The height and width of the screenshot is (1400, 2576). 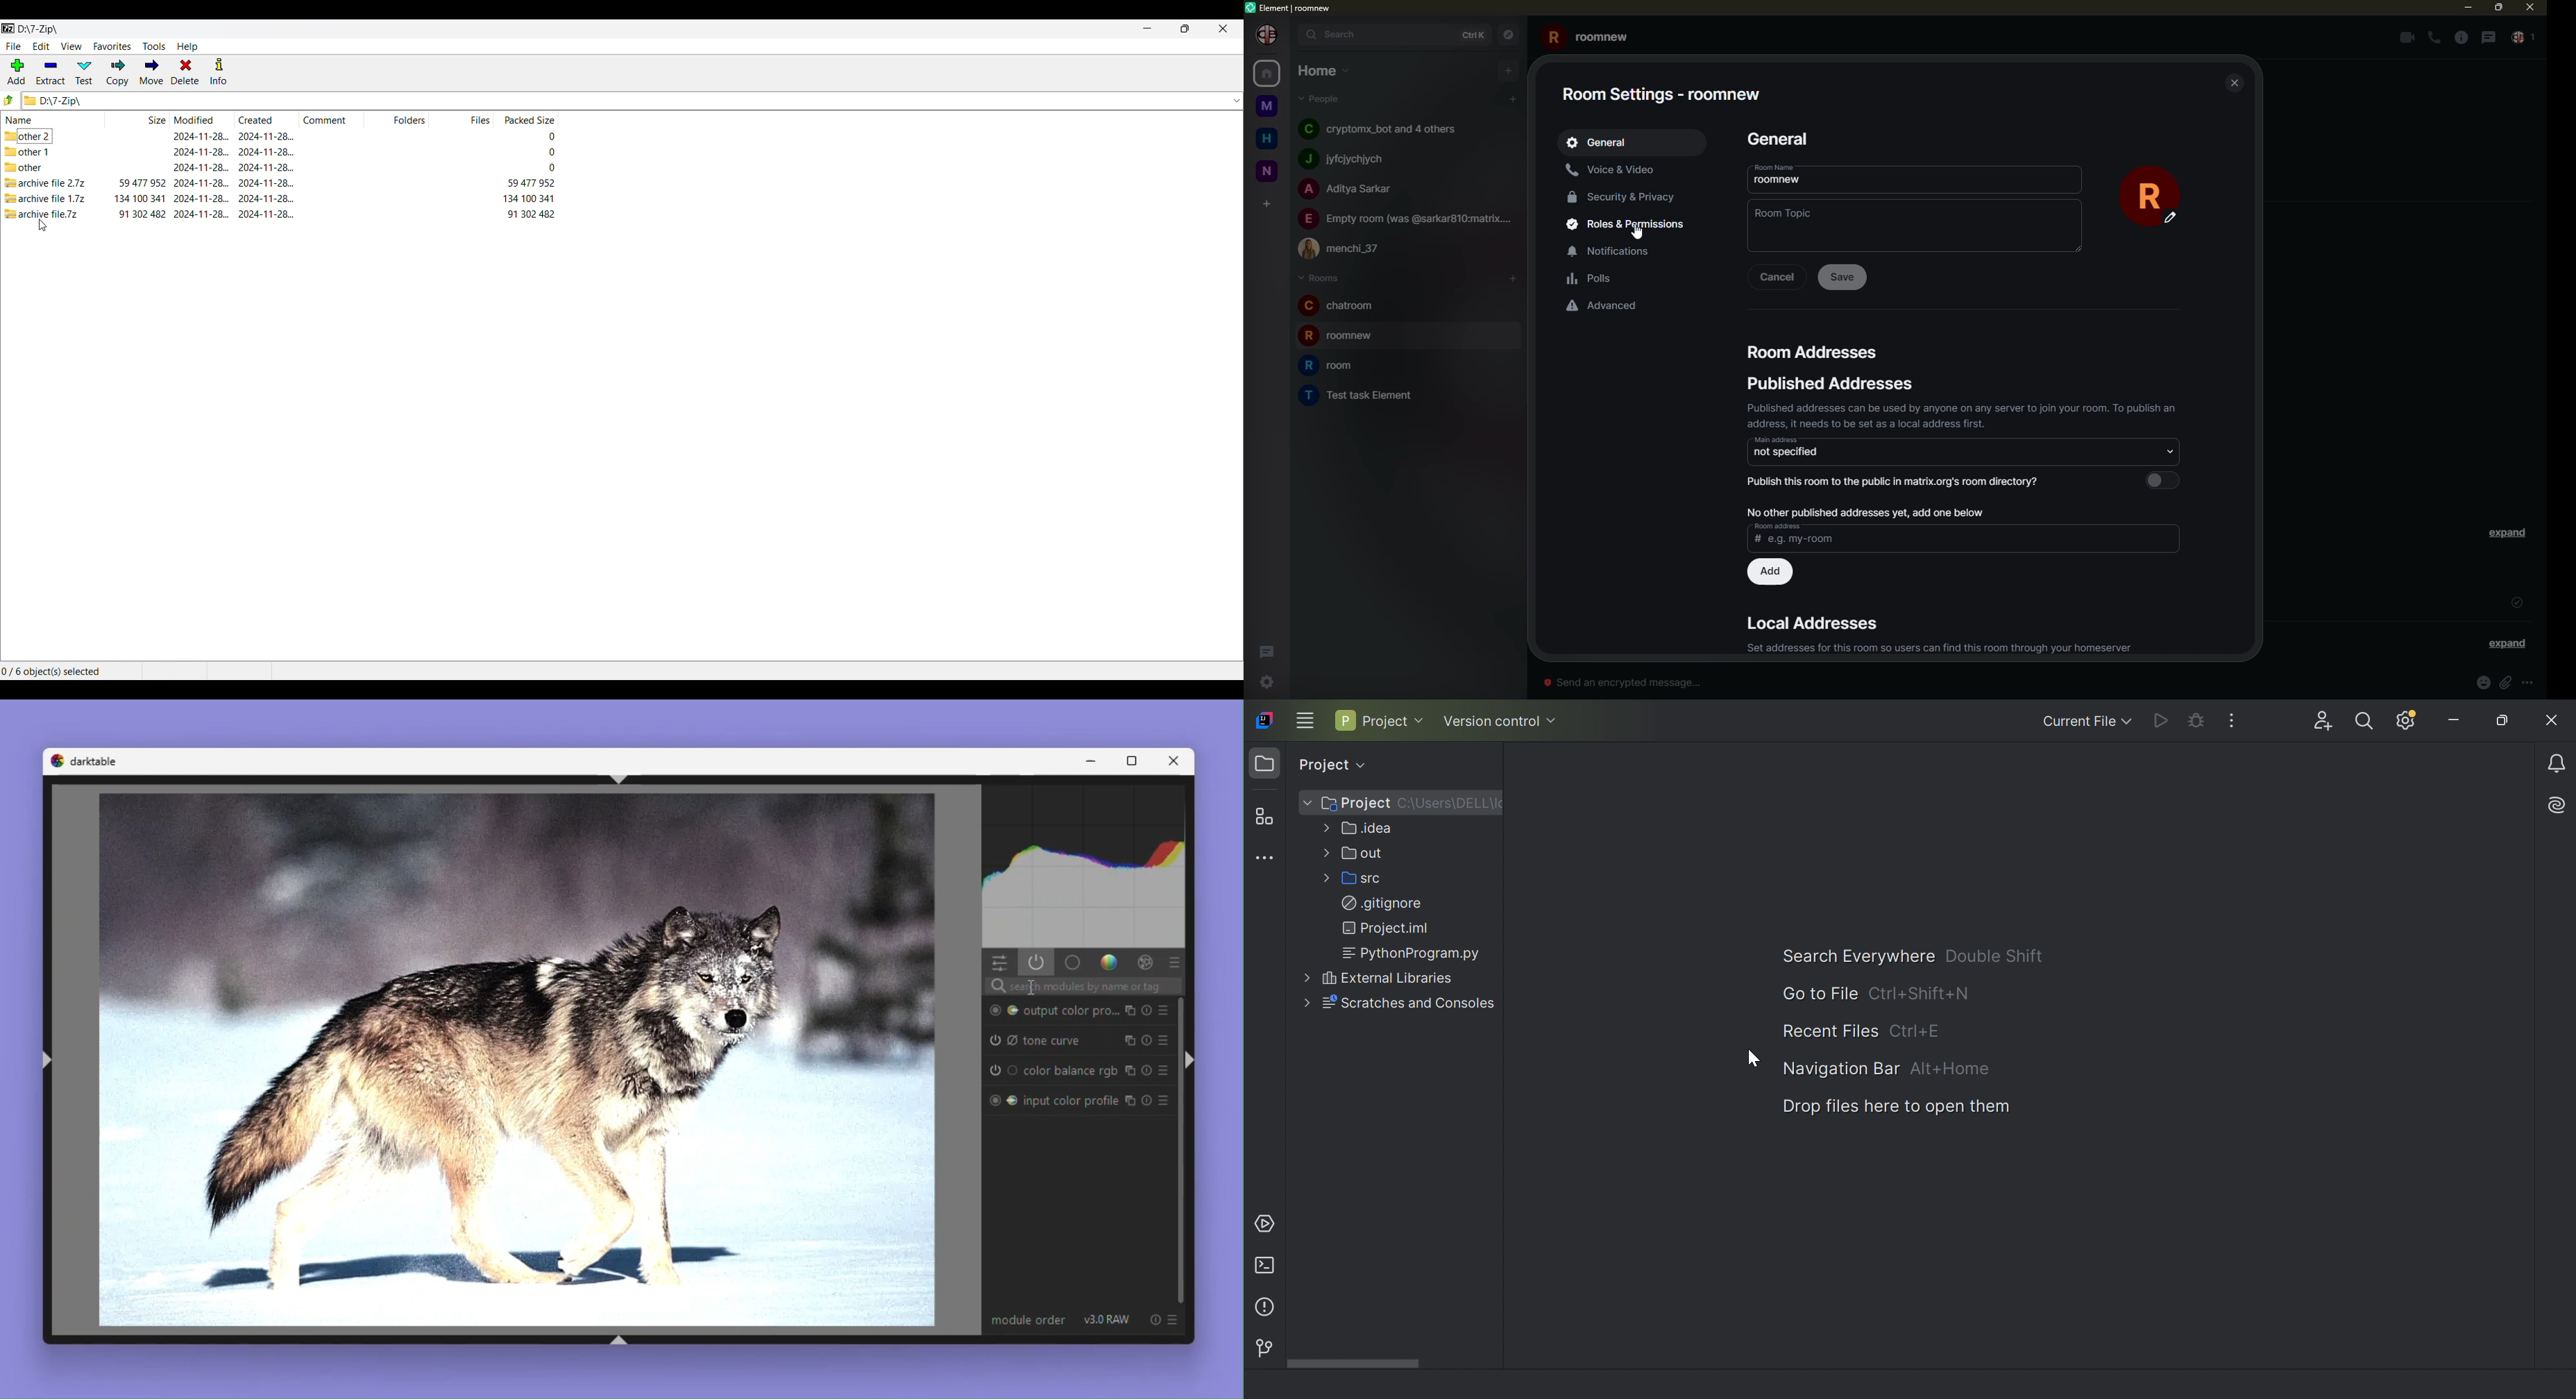 What do you see at coordinates (141, 214) in the screenshot?
I see `size` at bounding box center [141, 214].